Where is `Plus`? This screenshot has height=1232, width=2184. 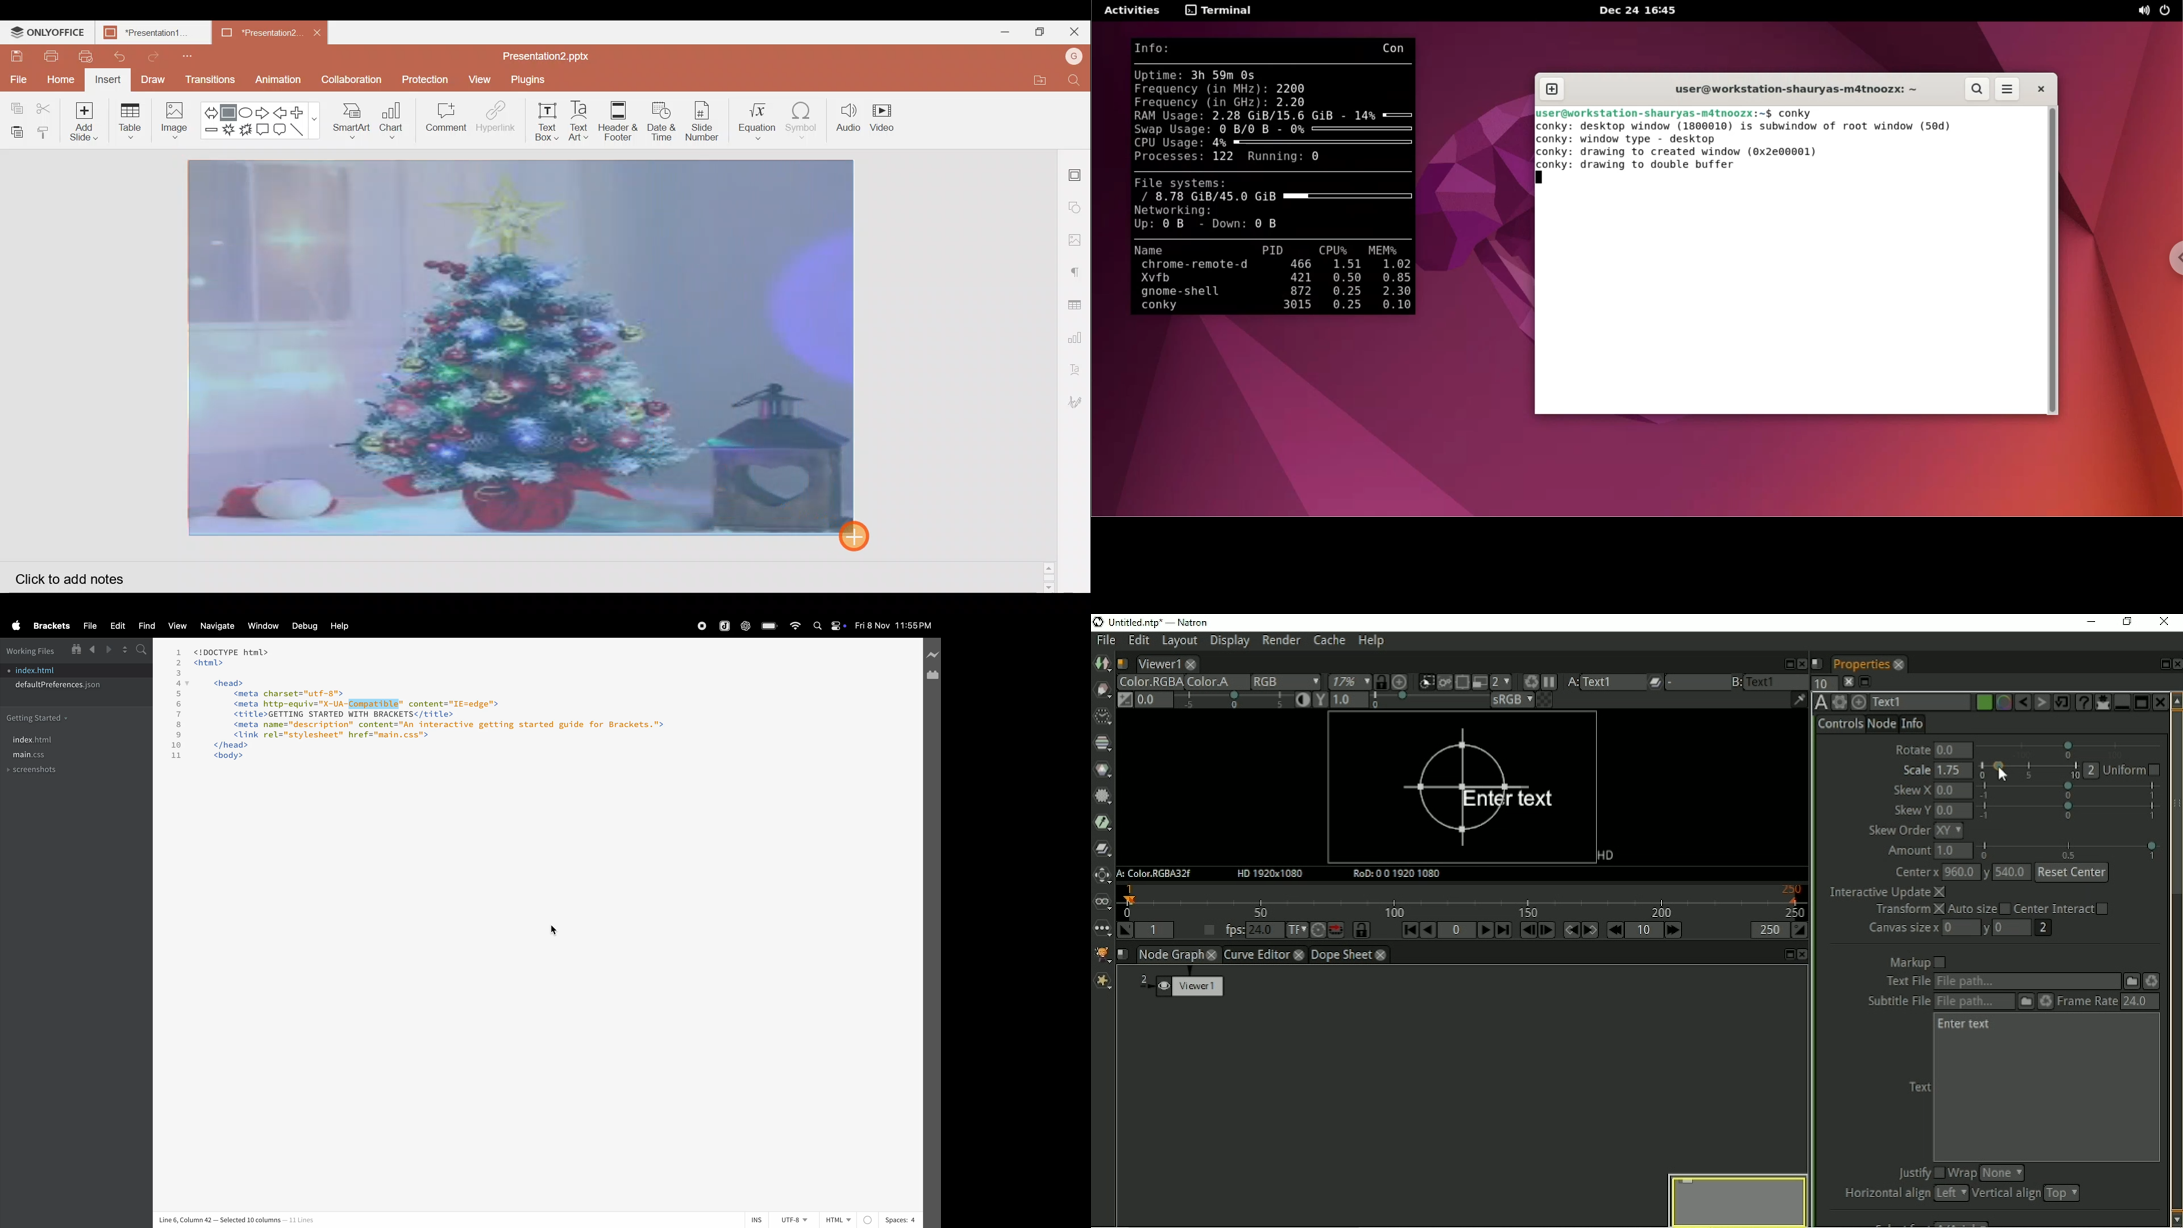 Plus is located at coordinates (301, 113).